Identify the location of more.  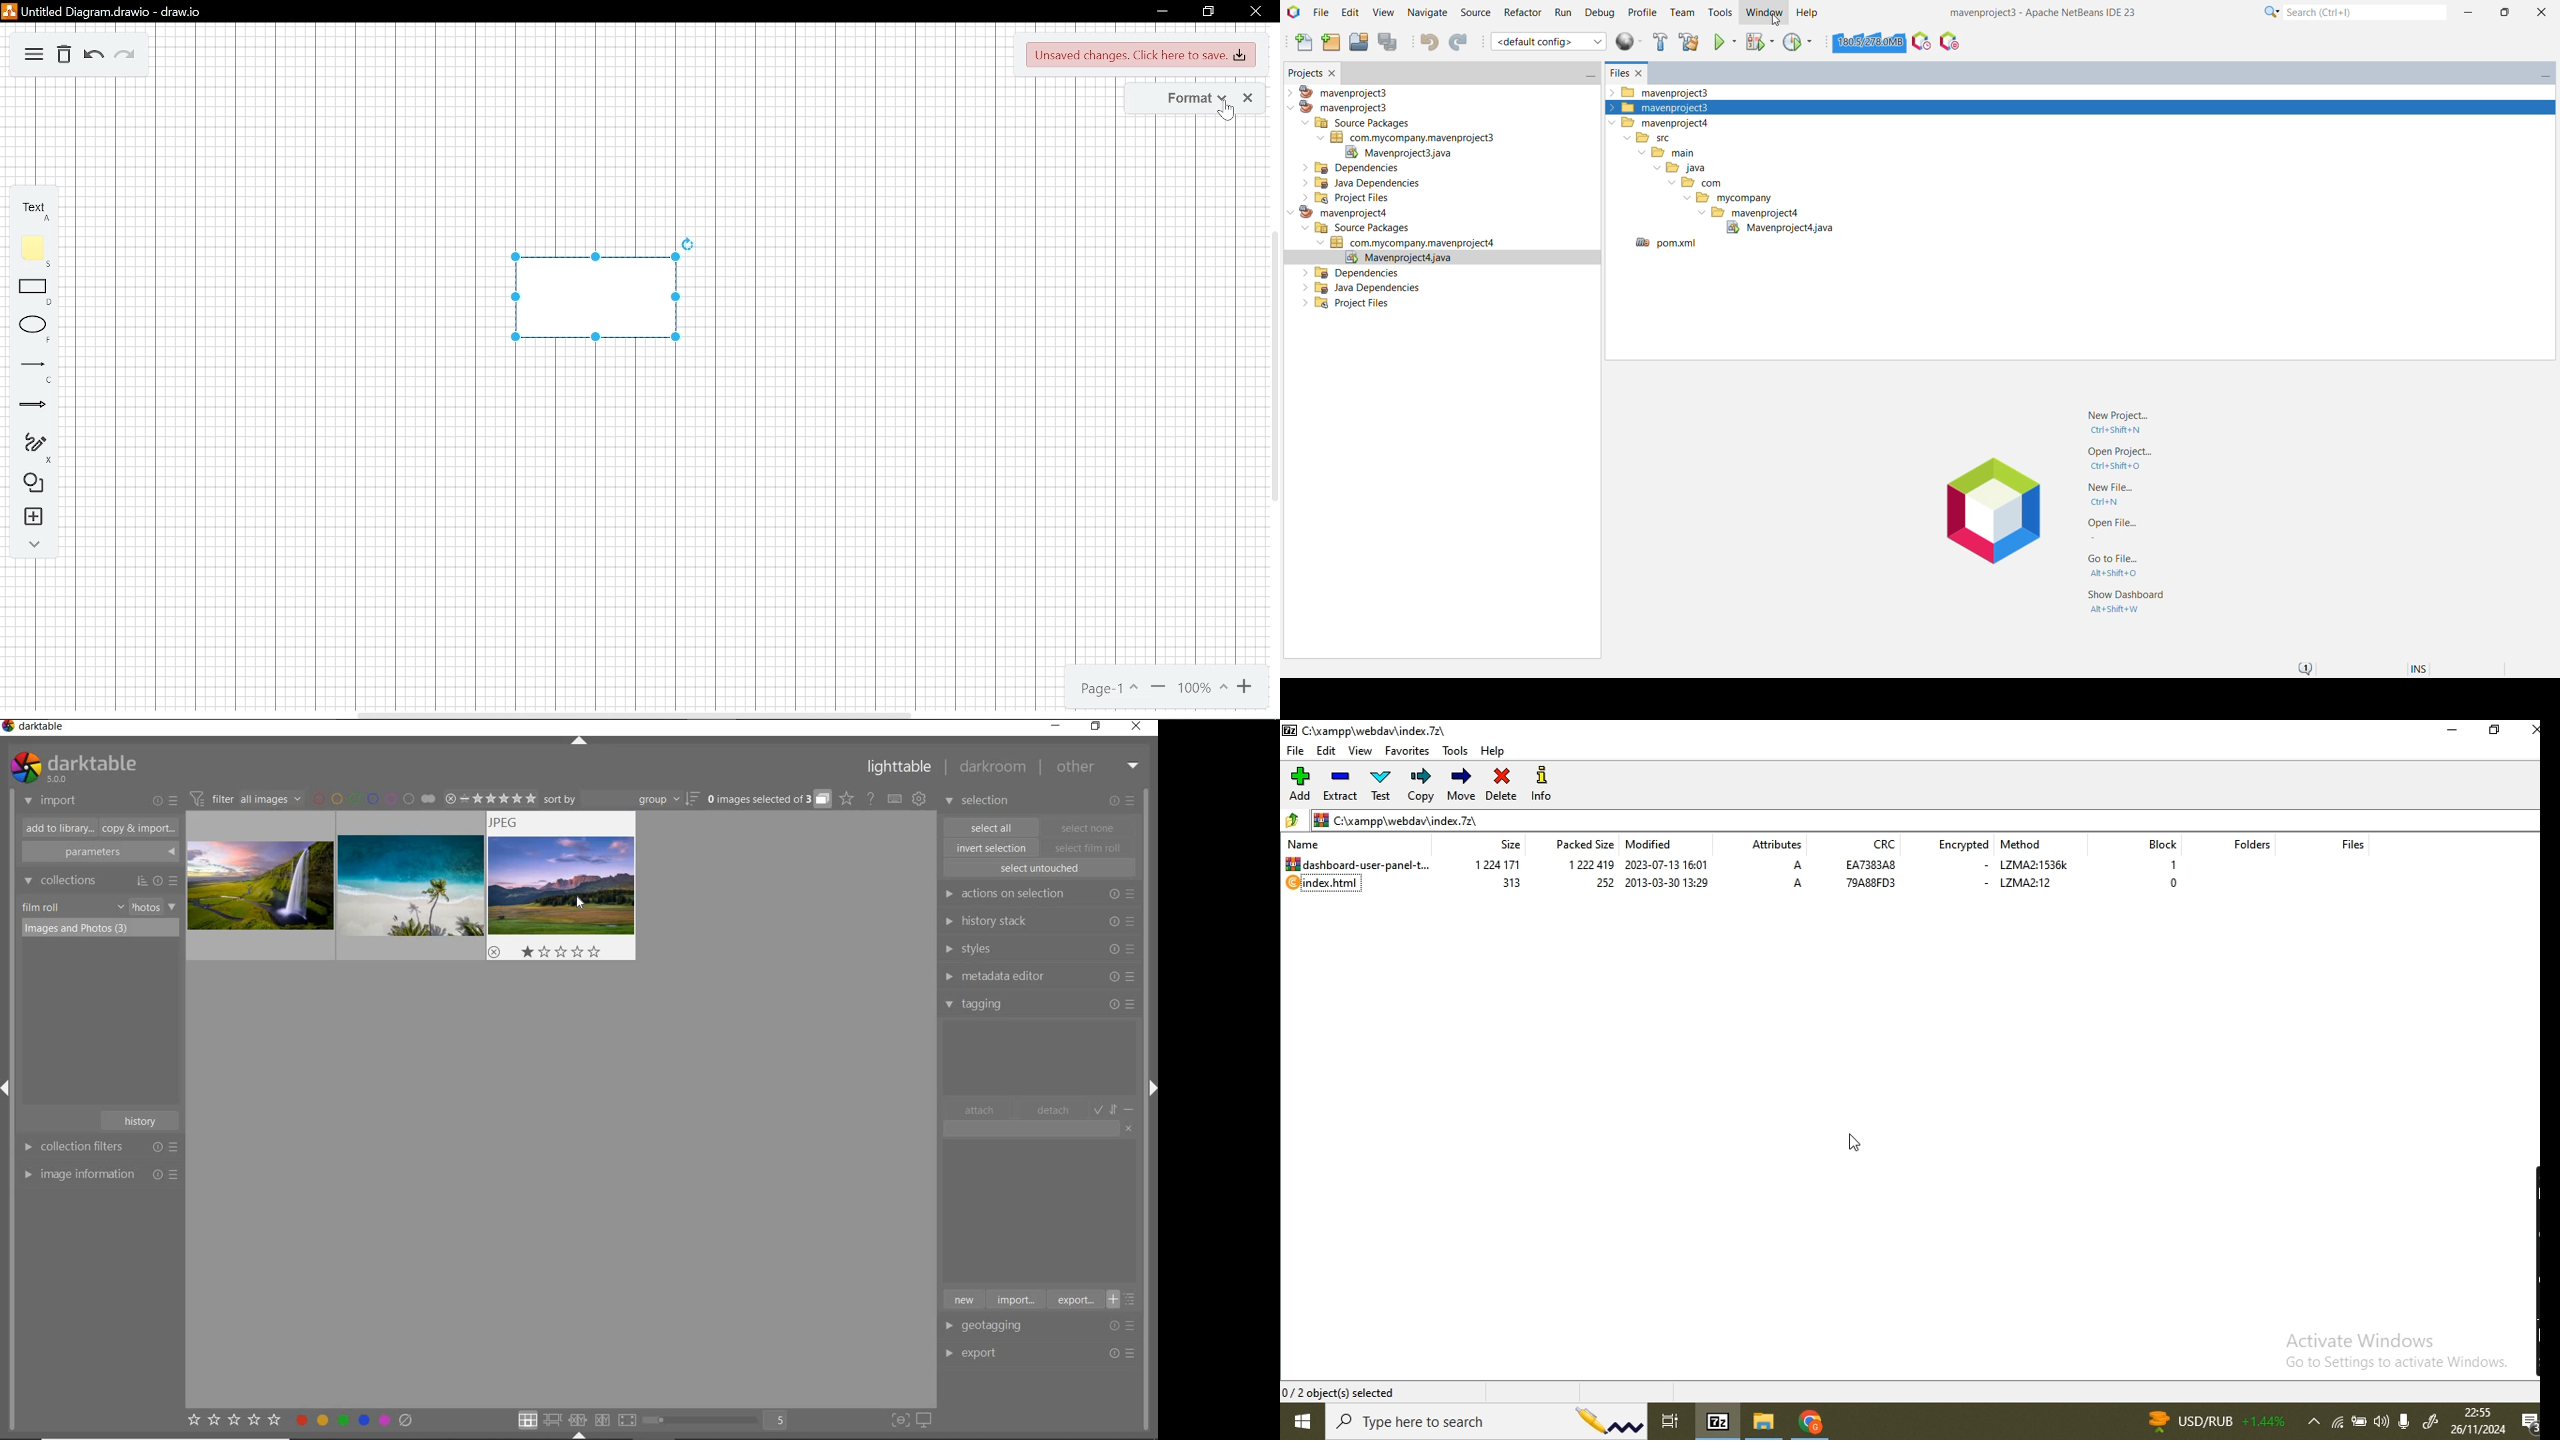
(33, 543).